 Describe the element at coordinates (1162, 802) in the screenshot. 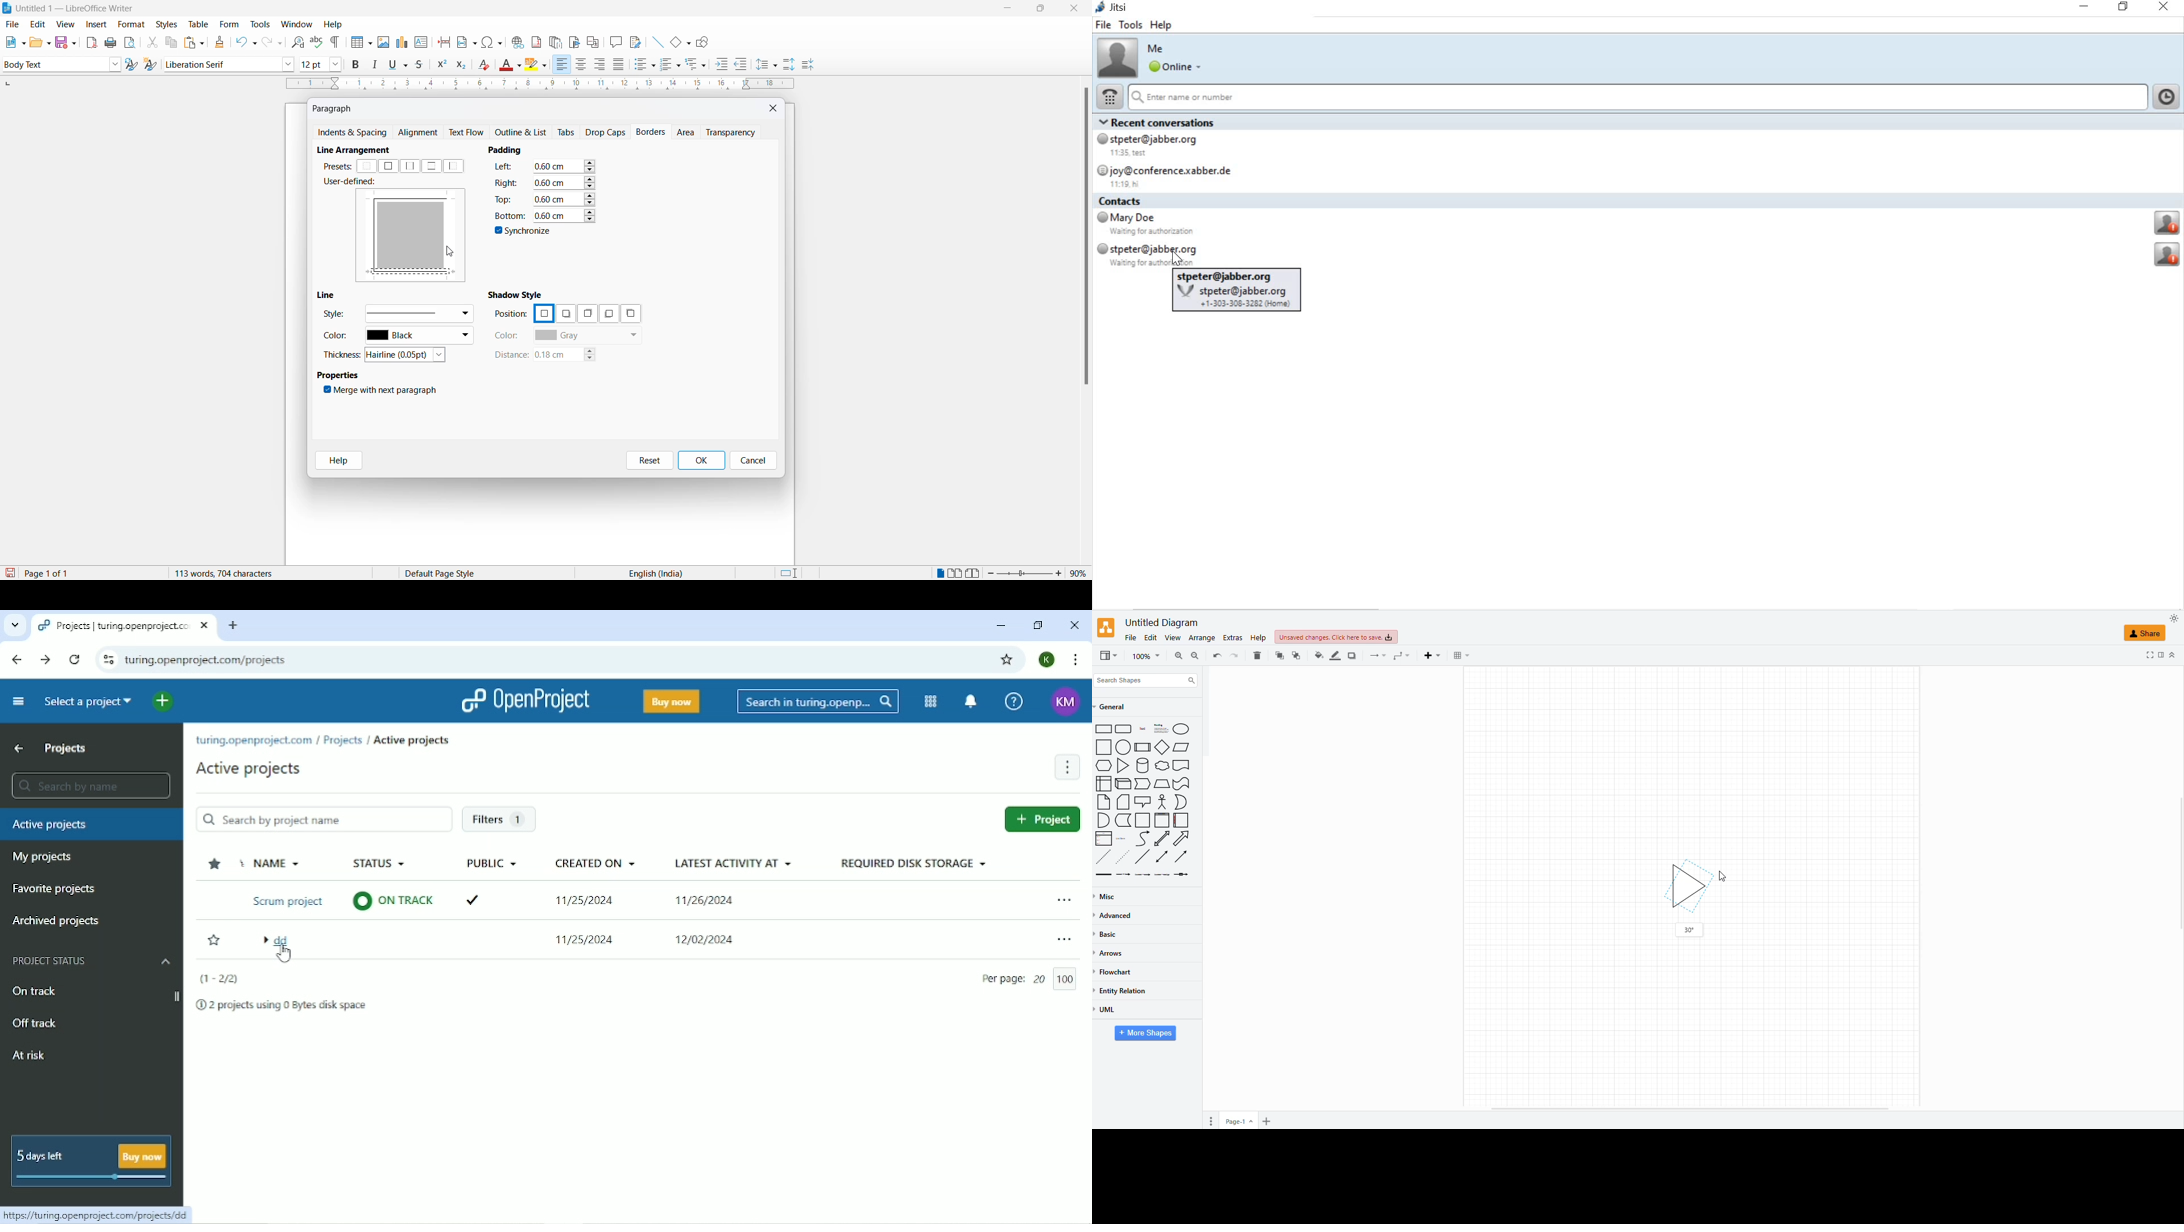

I see `Person` at that location.